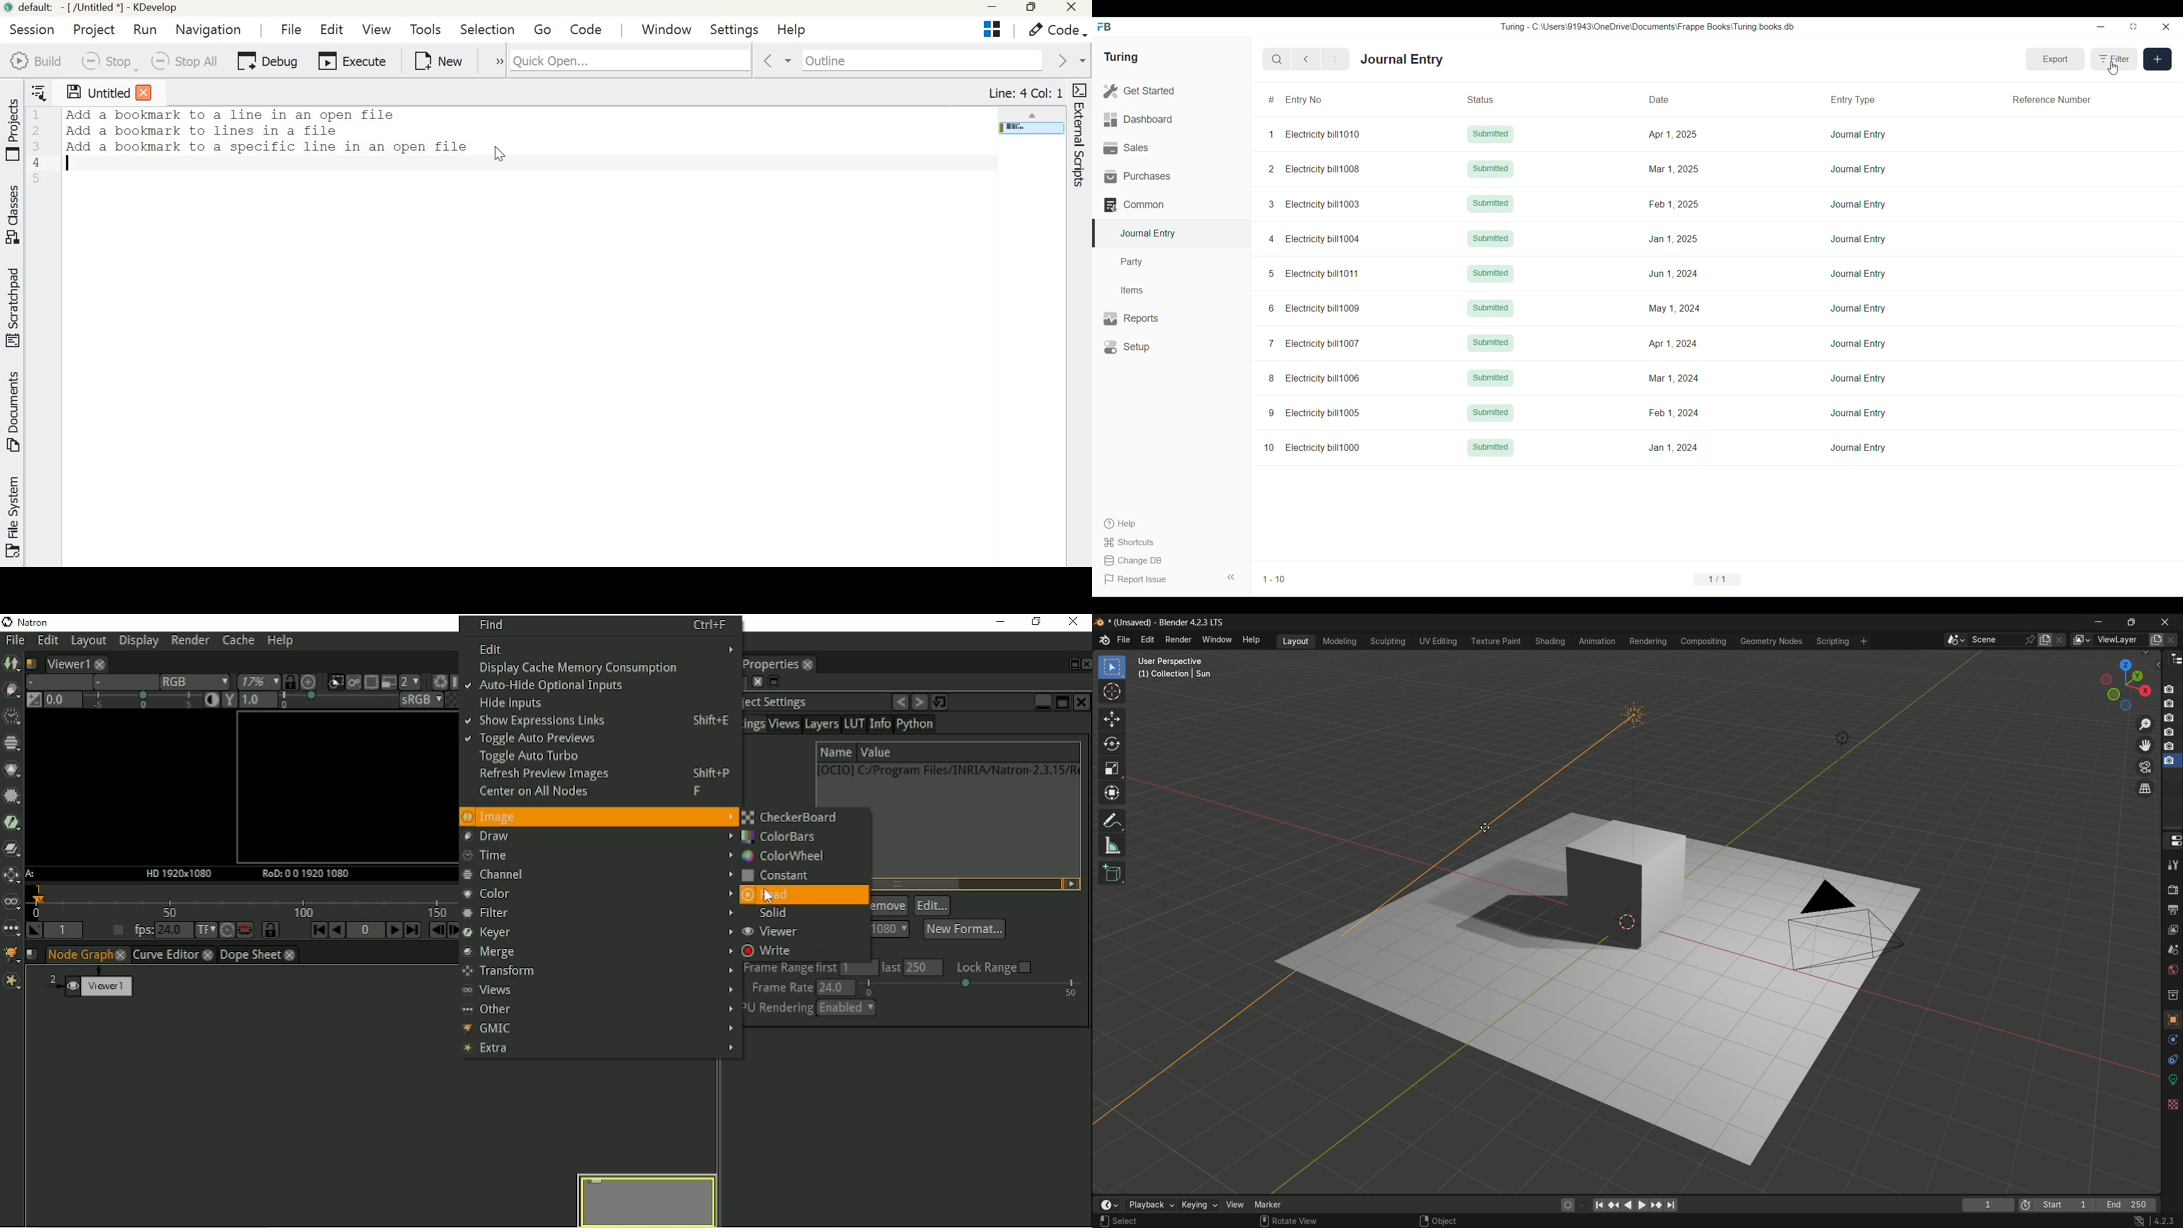  What do you see at coordinates (2173, 1017) in the screenshot?
I see `object` at bounding box center [2173, 1017].